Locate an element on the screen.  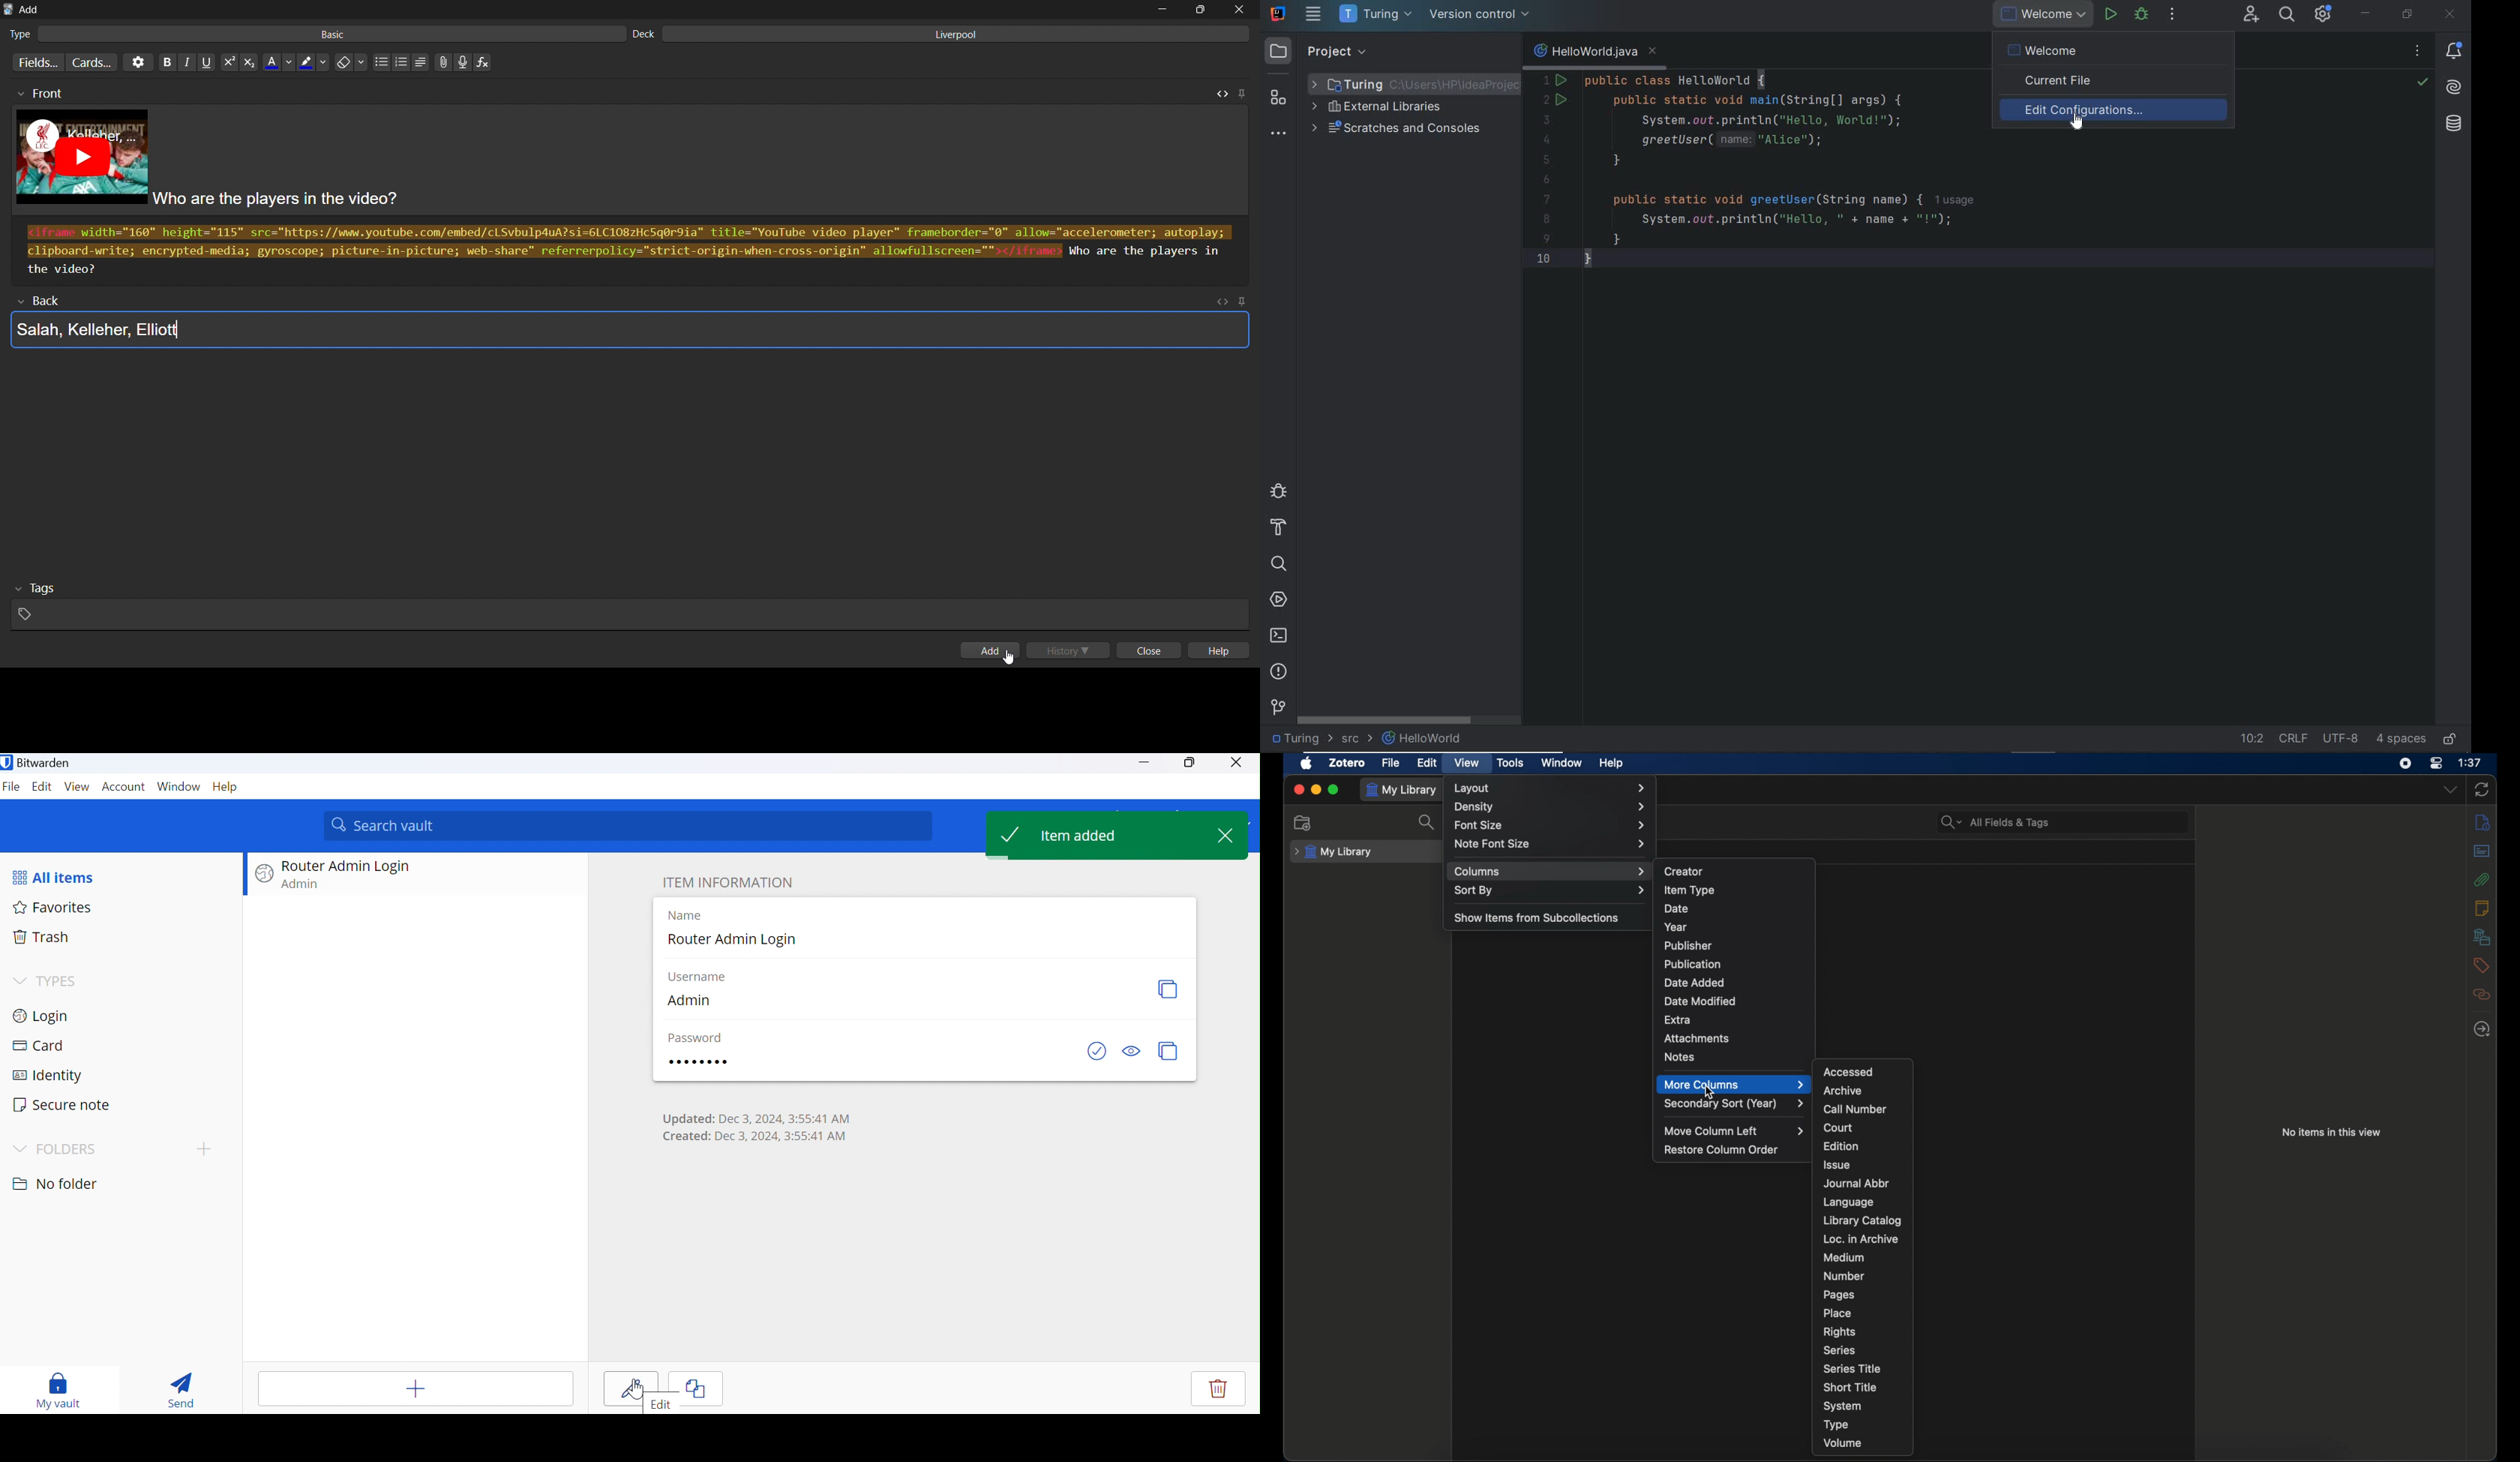
close is located at coordinates (1152, 652).